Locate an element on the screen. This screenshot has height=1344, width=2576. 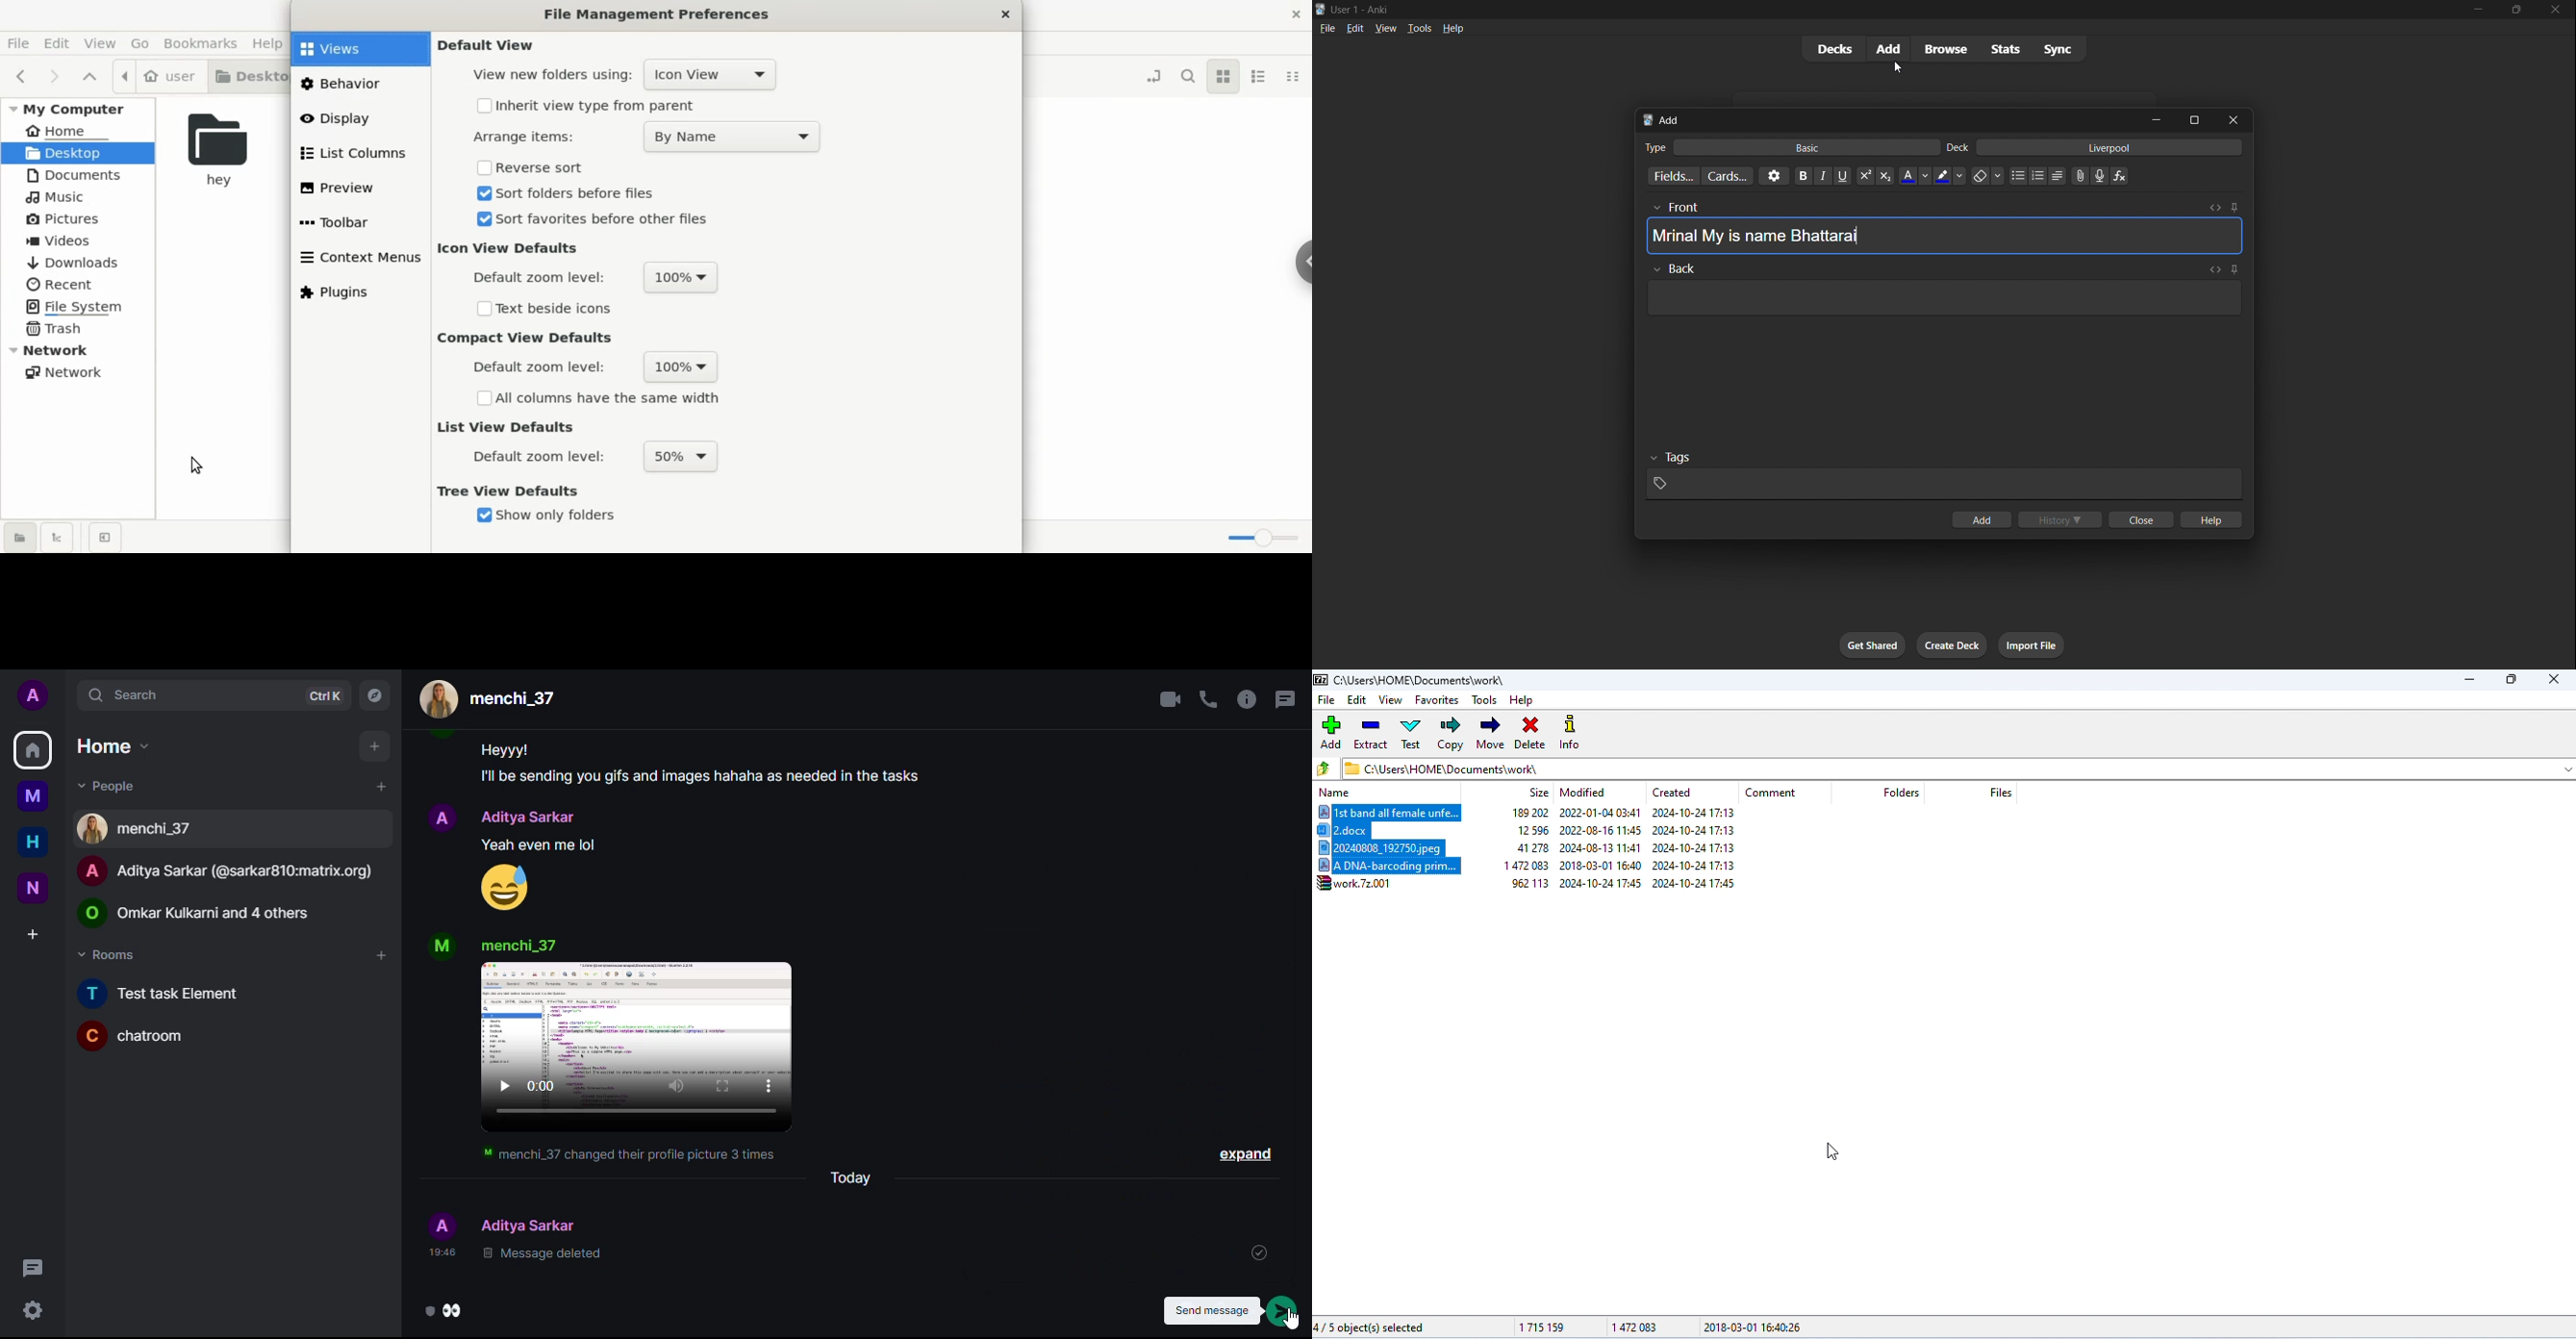
view is located at coordinates (1388, 27).